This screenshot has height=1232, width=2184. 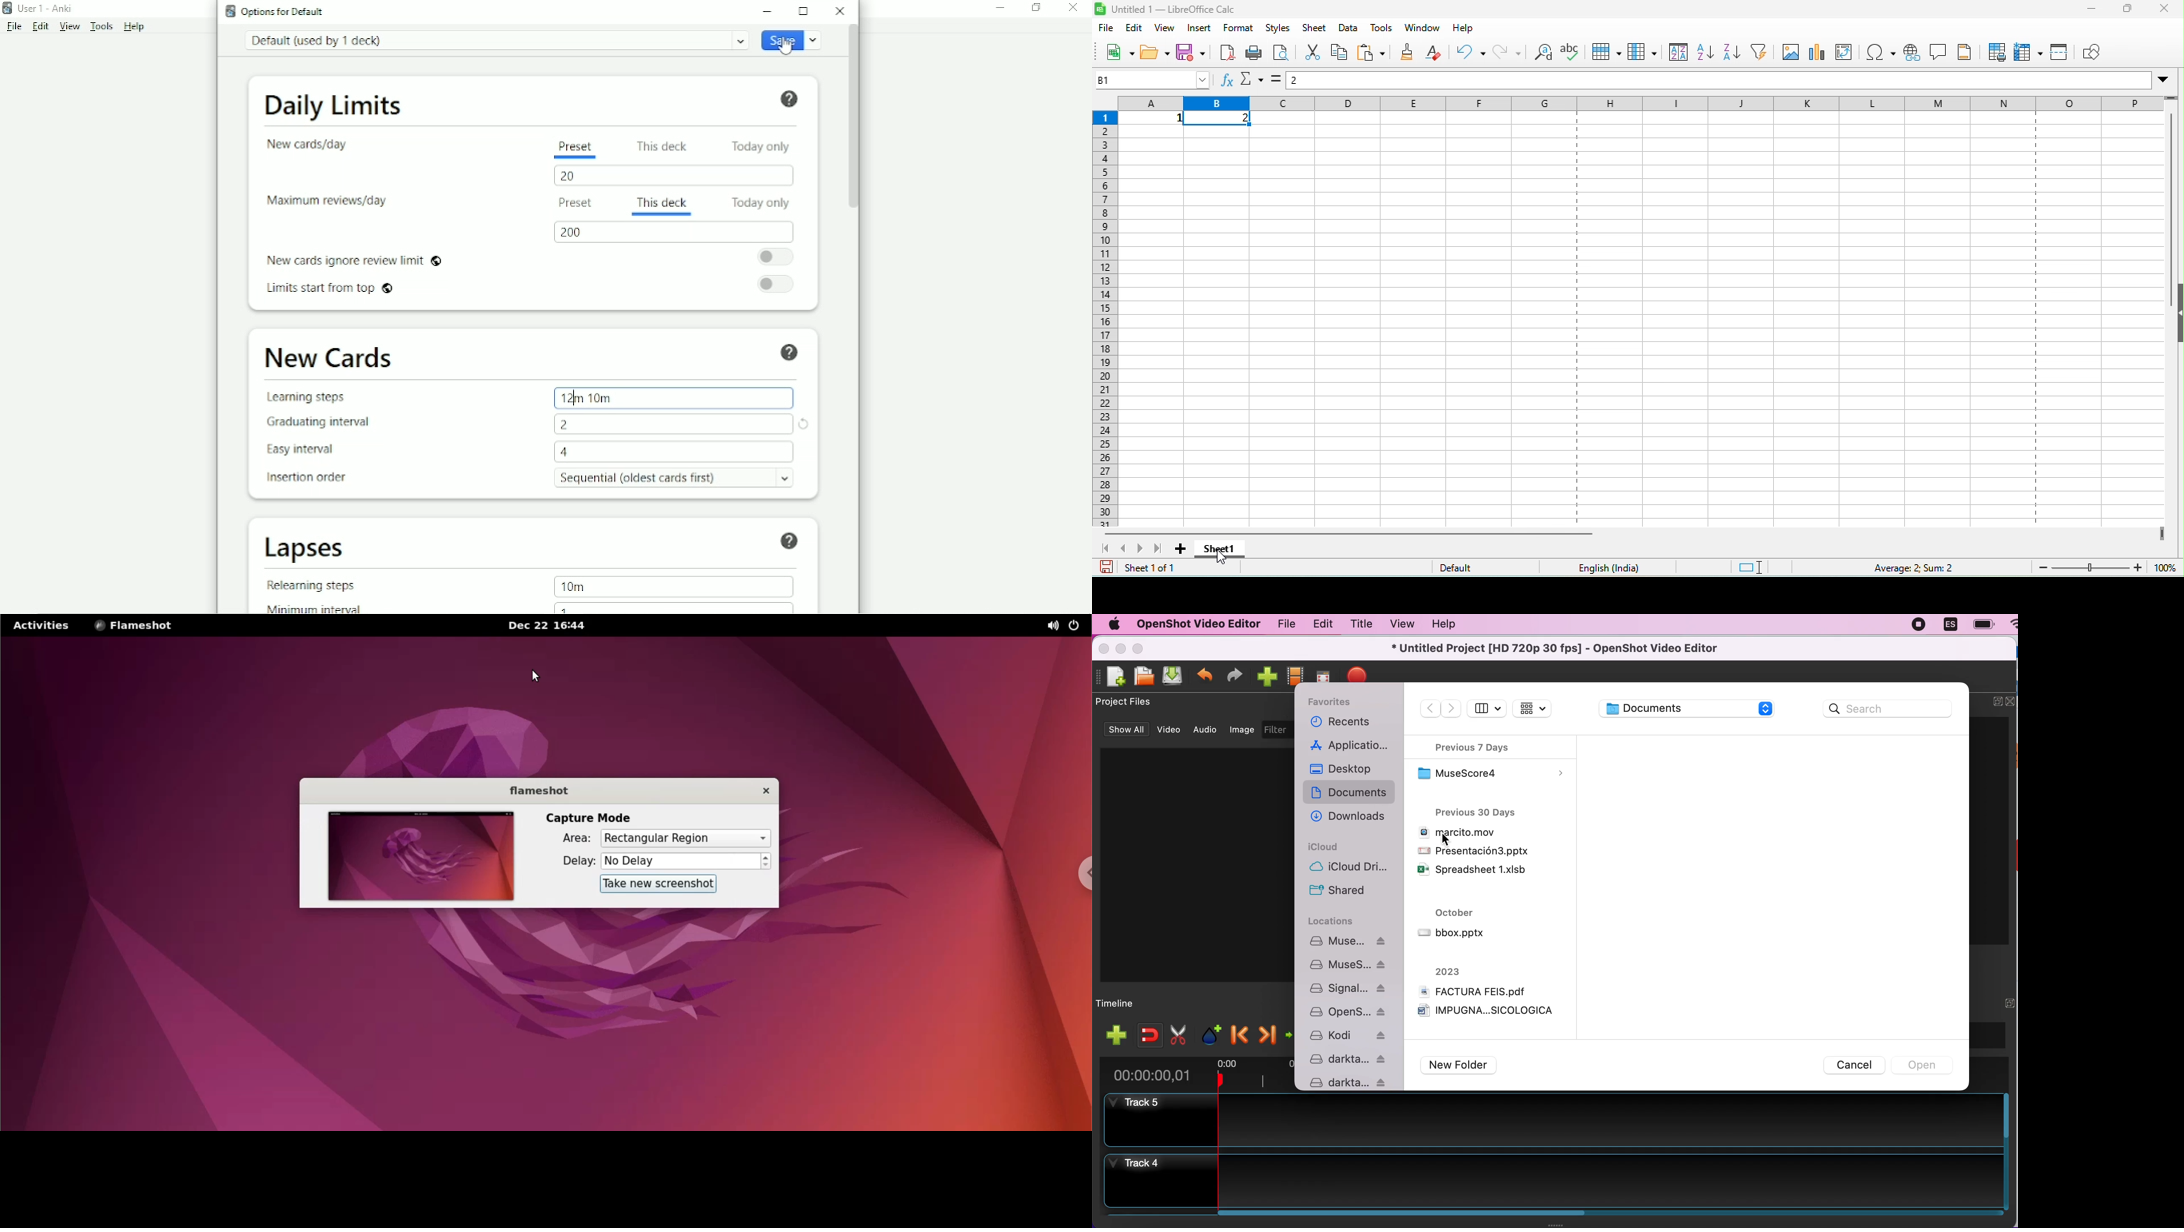 I want to click on view, so click(x=1399, y=624).